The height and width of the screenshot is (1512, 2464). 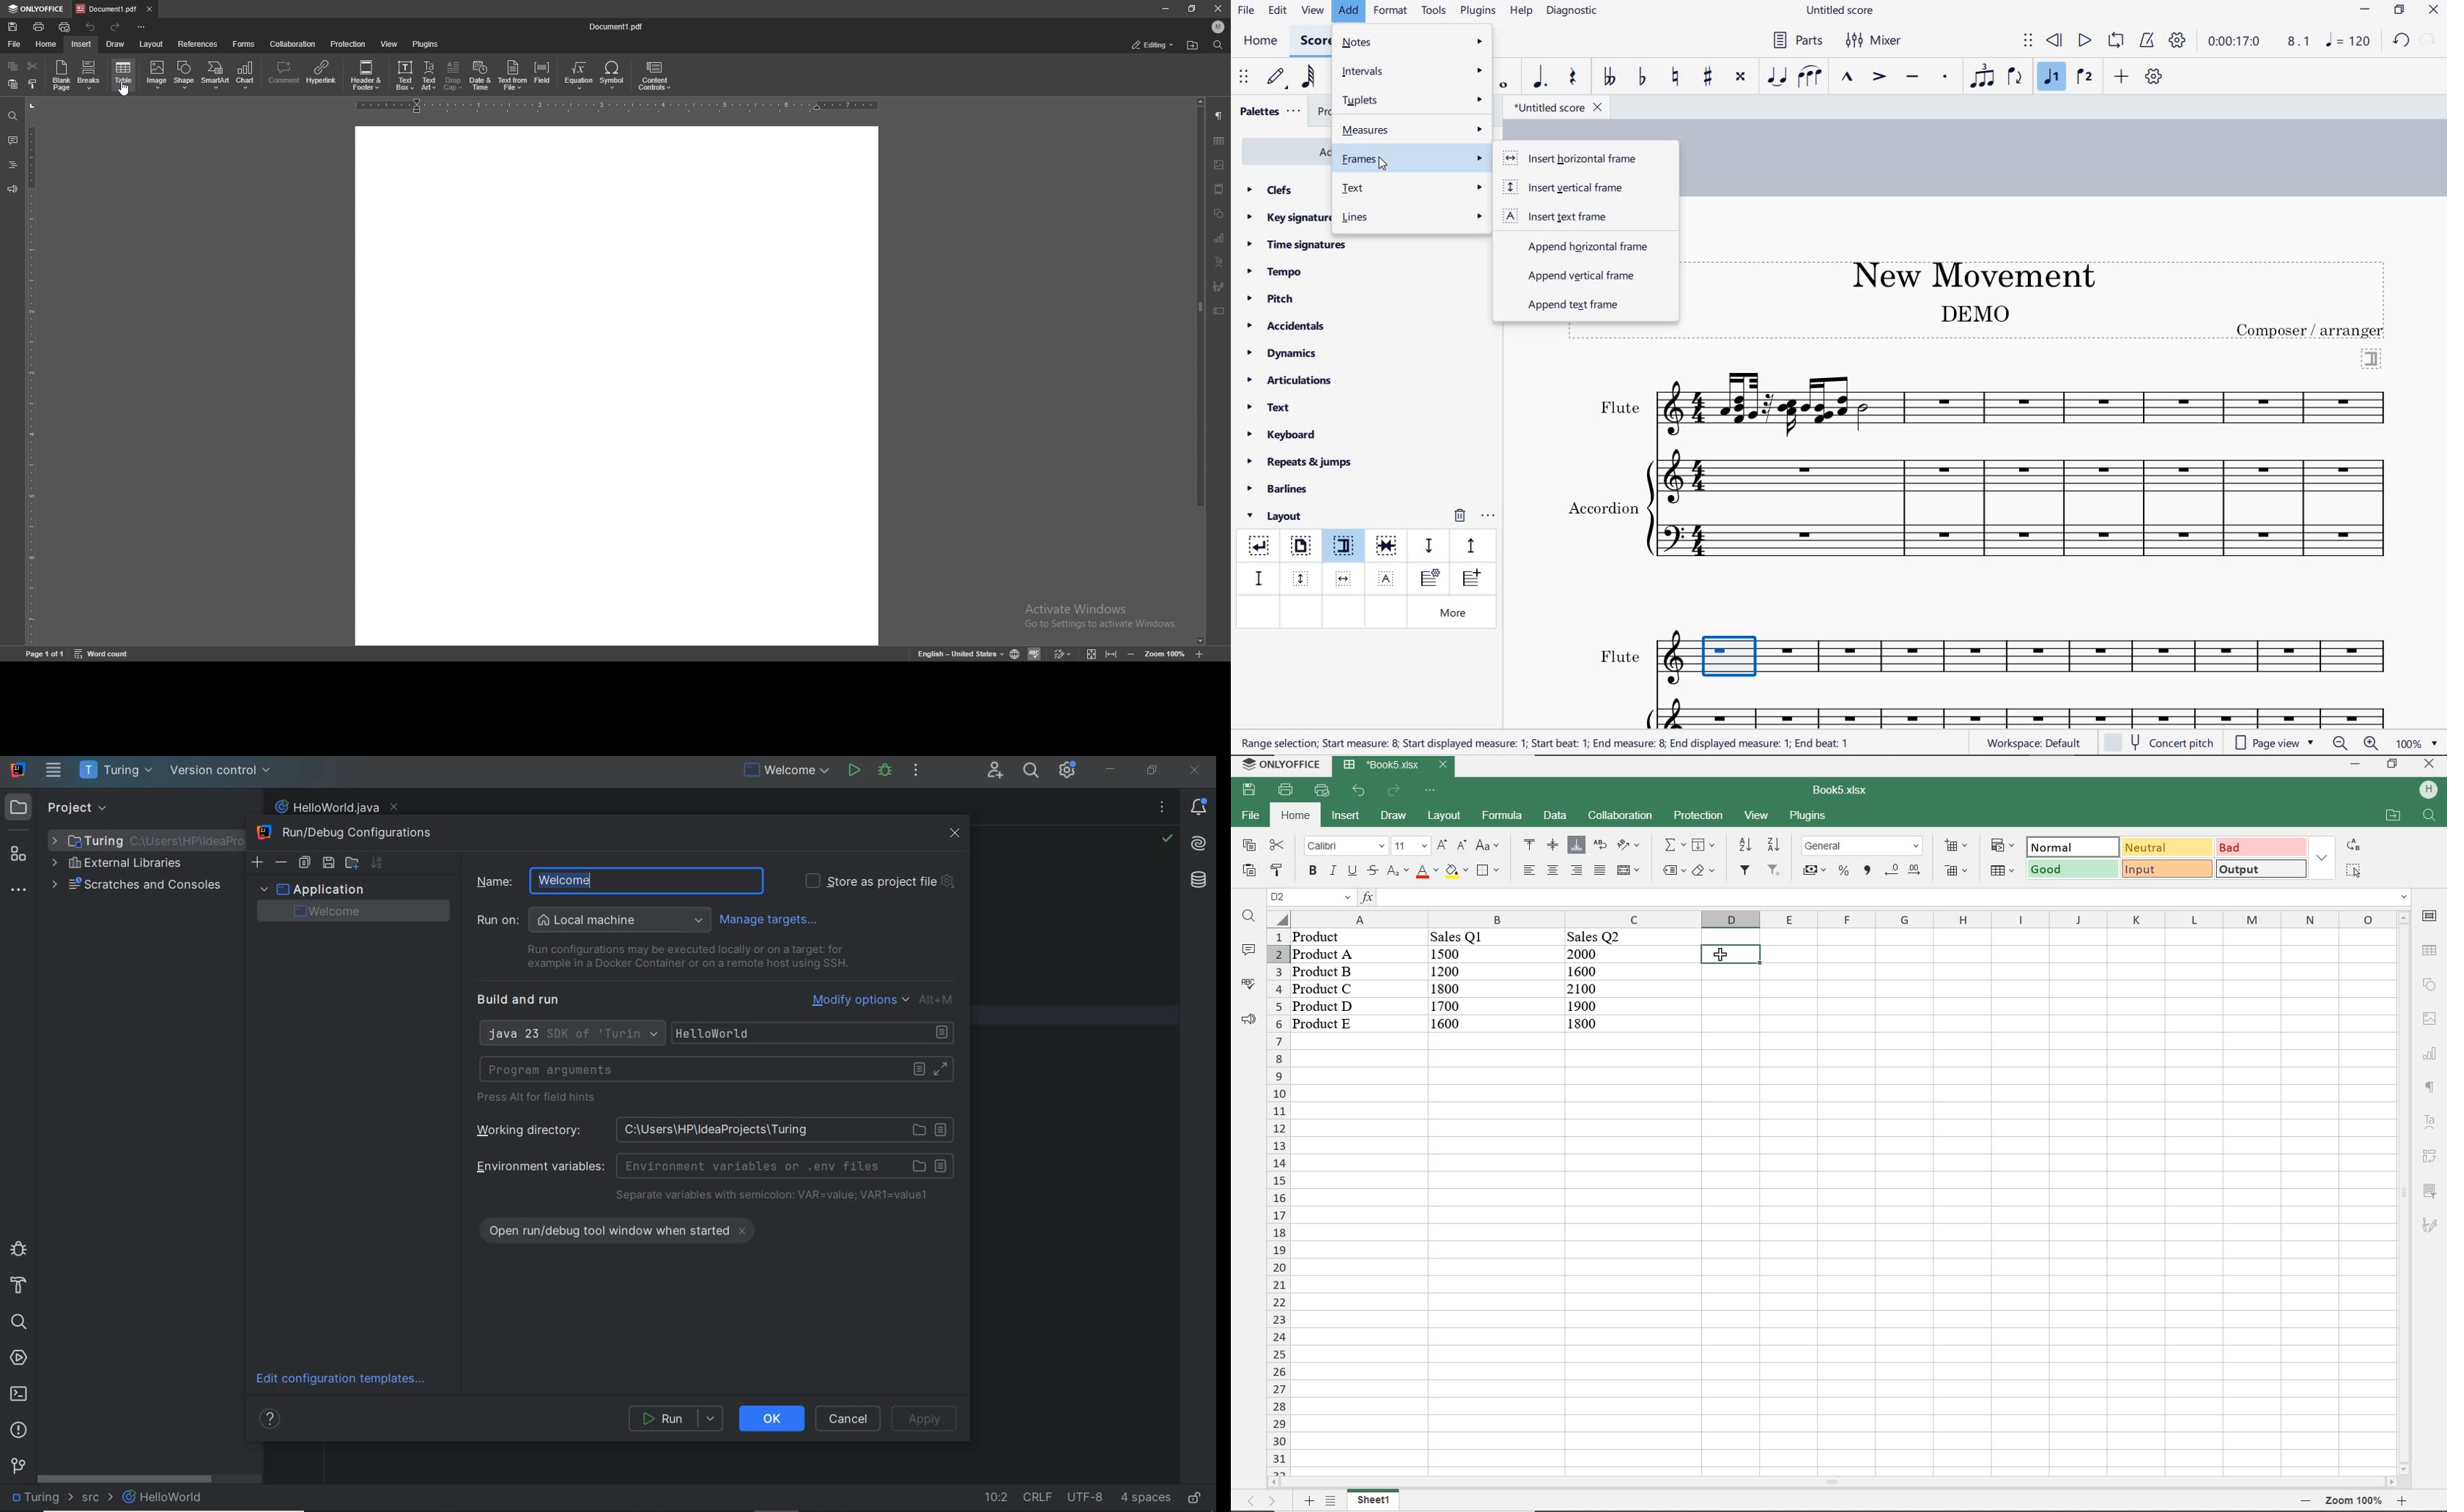 What do you see at coordinates (1841, 791) in the screenshot?
I see `document name` at bounding box center [1841, 791].